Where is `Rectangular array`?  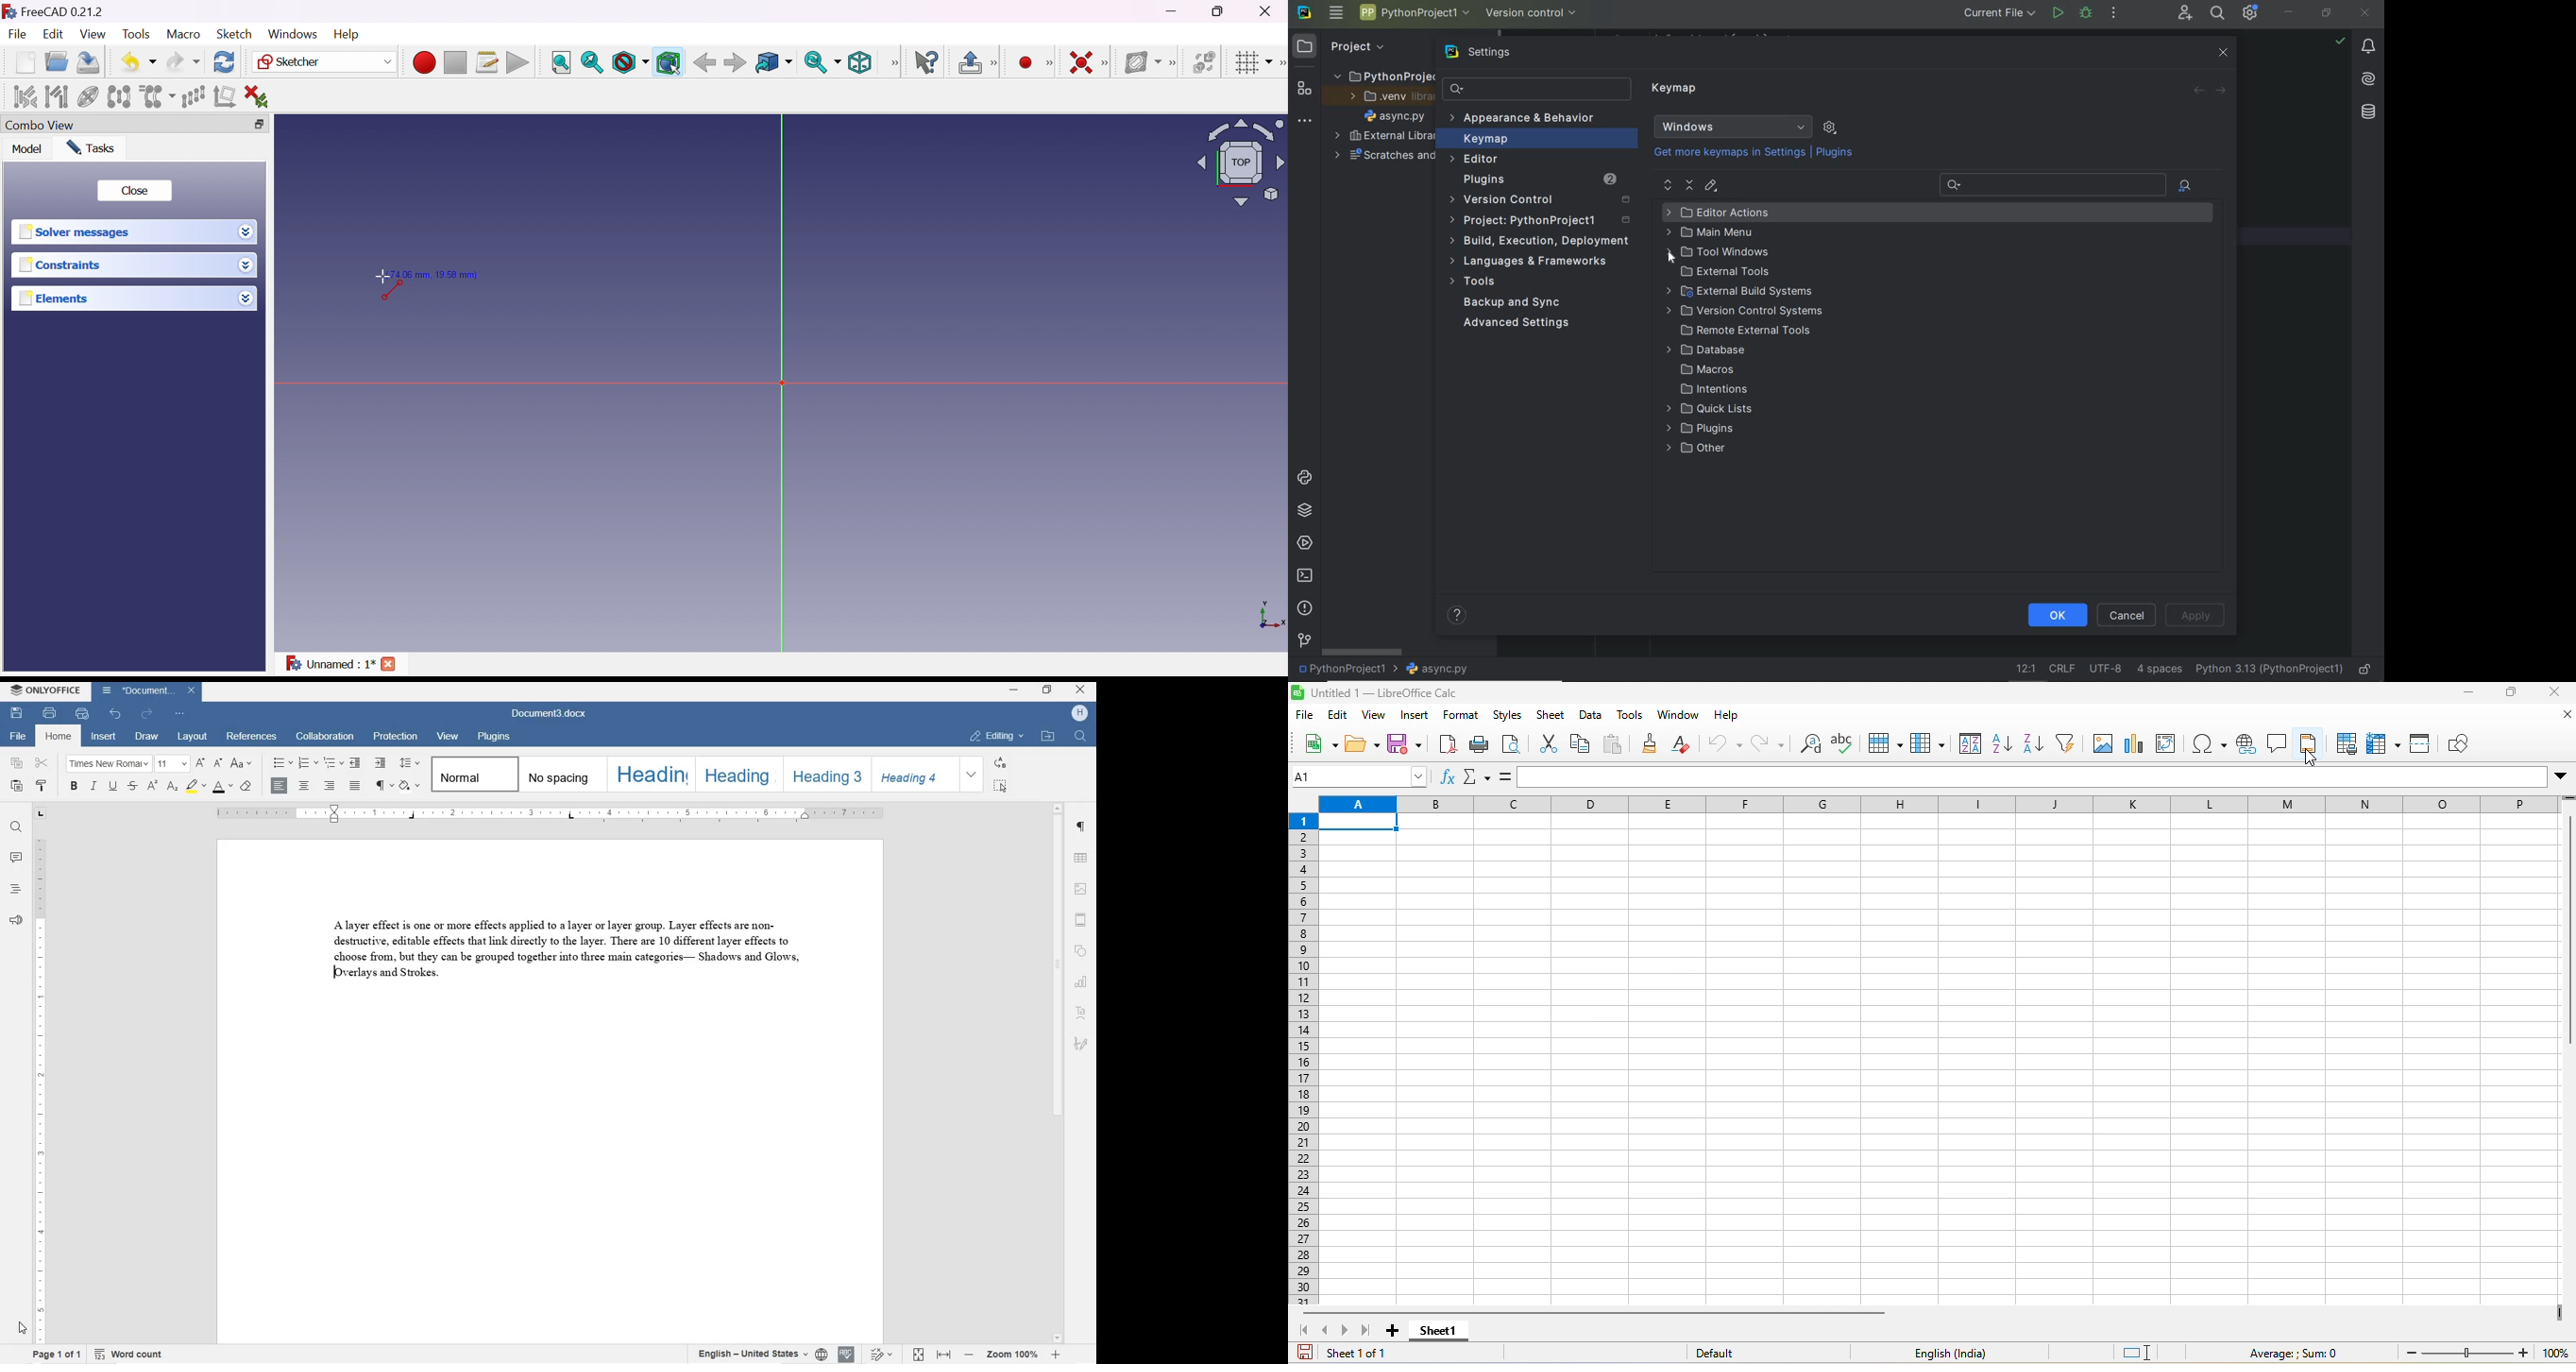 Rectangular array is located at coordinates (192, 96).